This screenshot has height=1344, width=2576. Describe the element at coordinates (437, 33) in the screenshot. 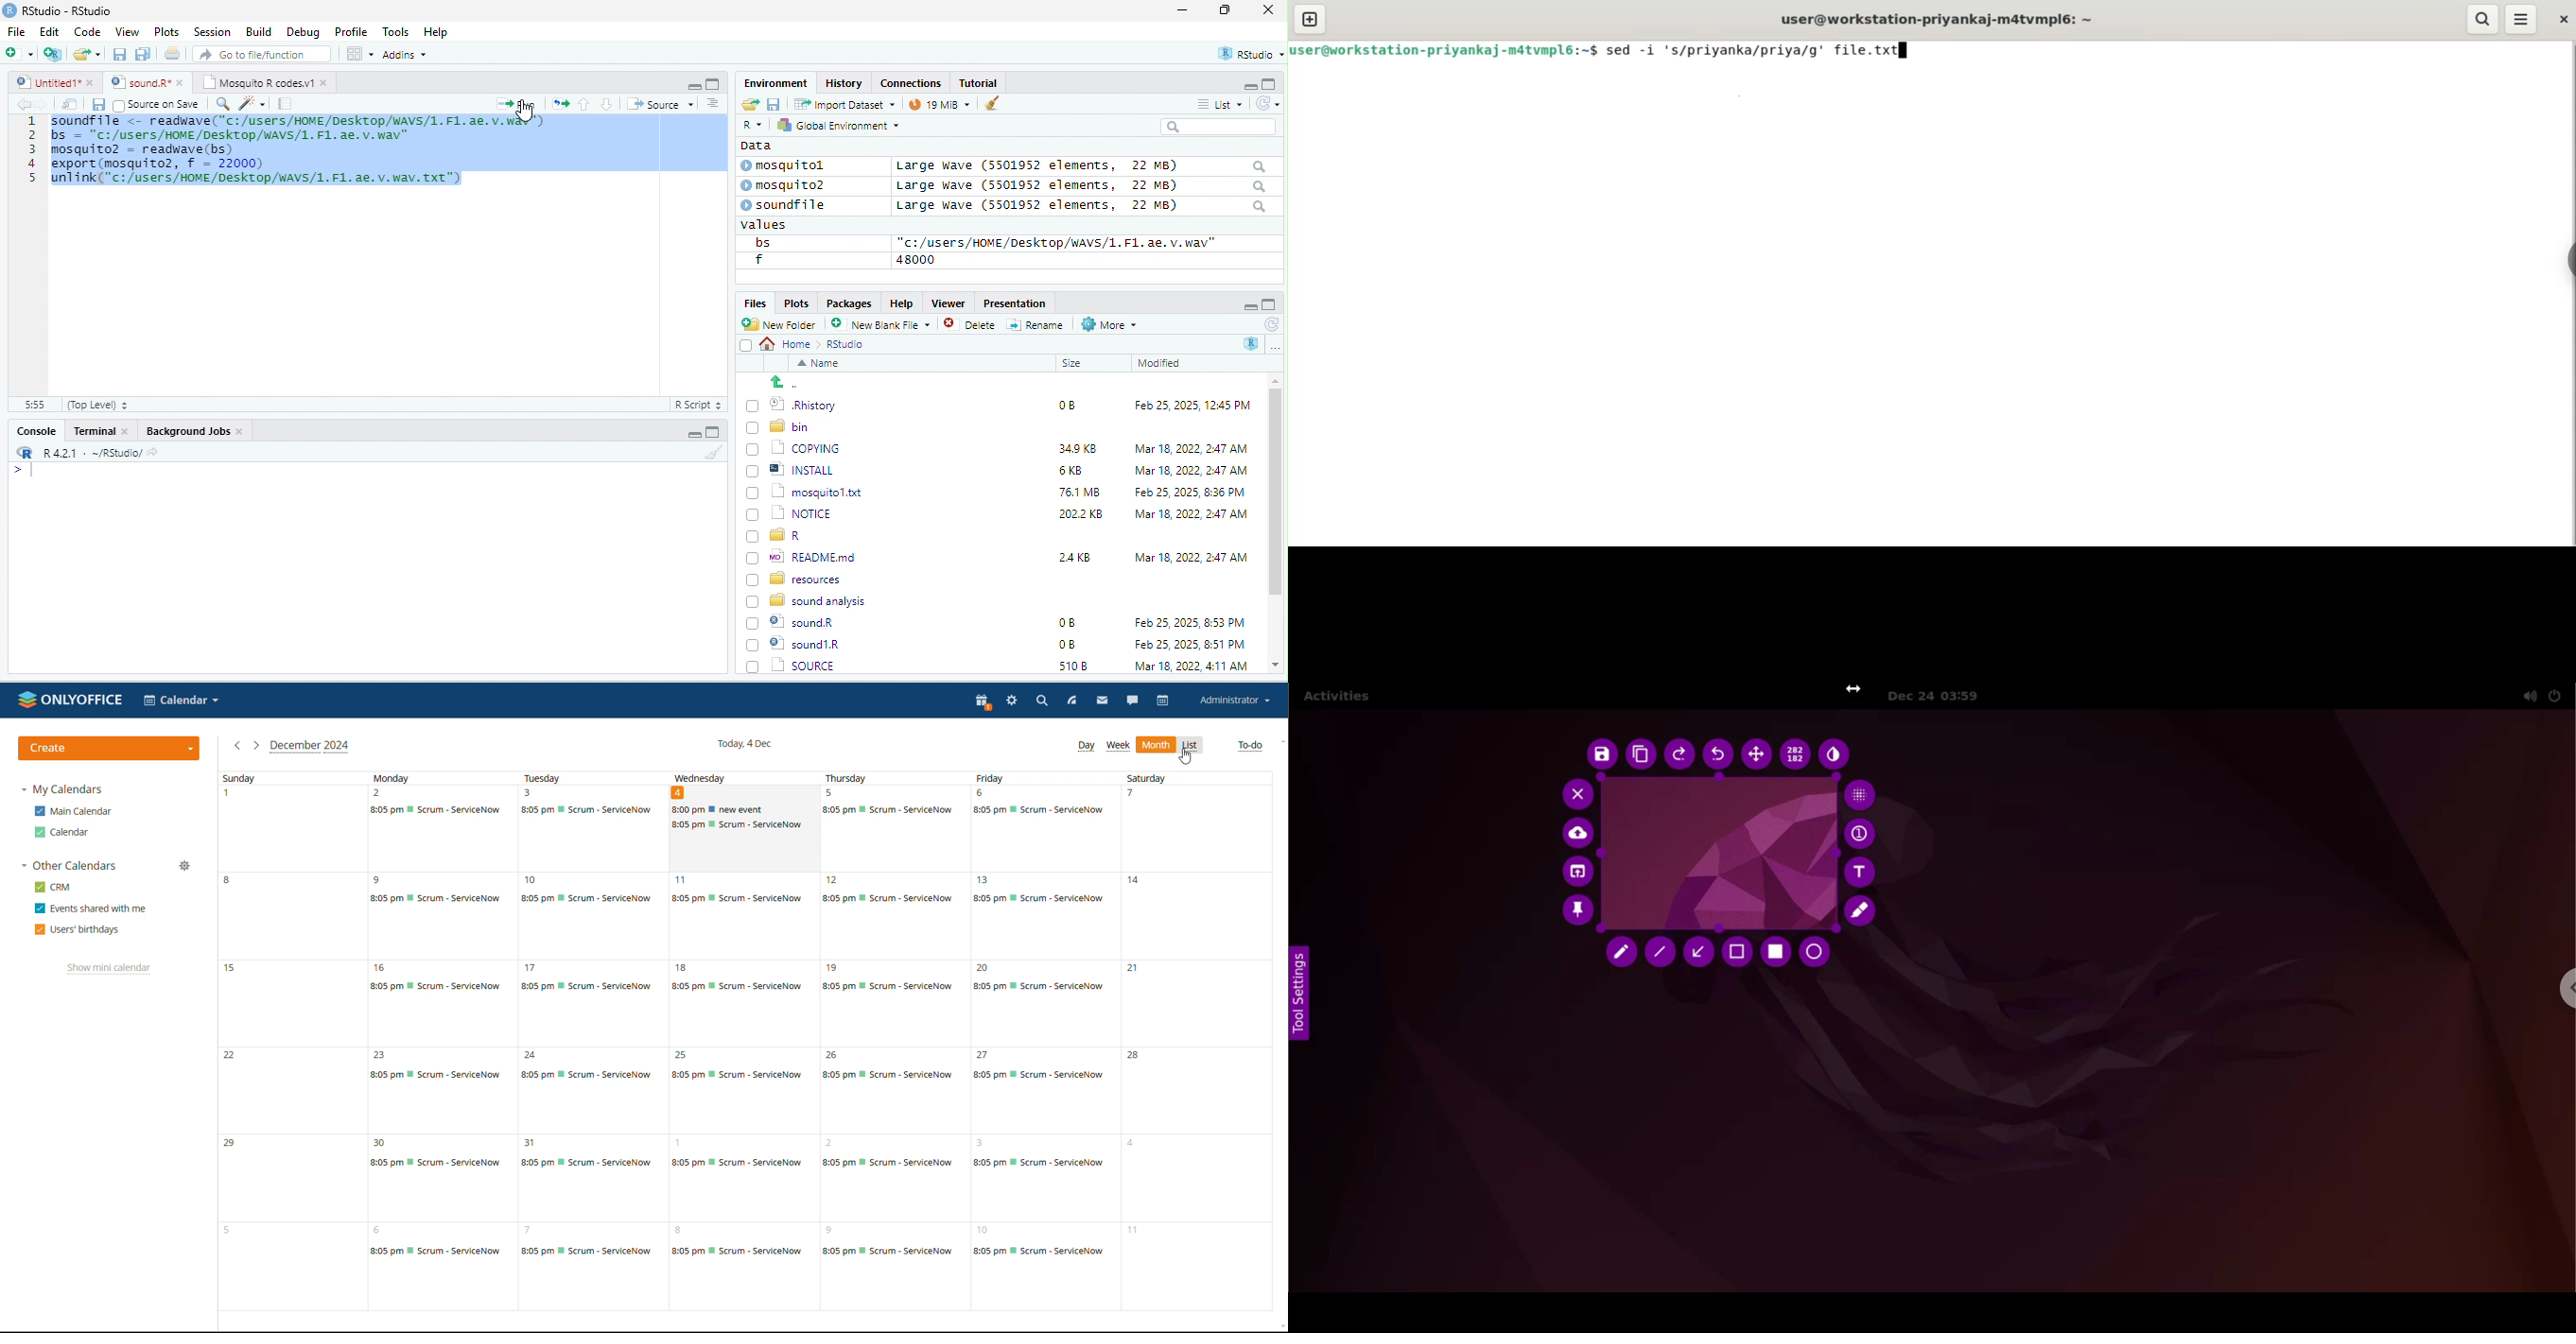

I see `Help` at that location.